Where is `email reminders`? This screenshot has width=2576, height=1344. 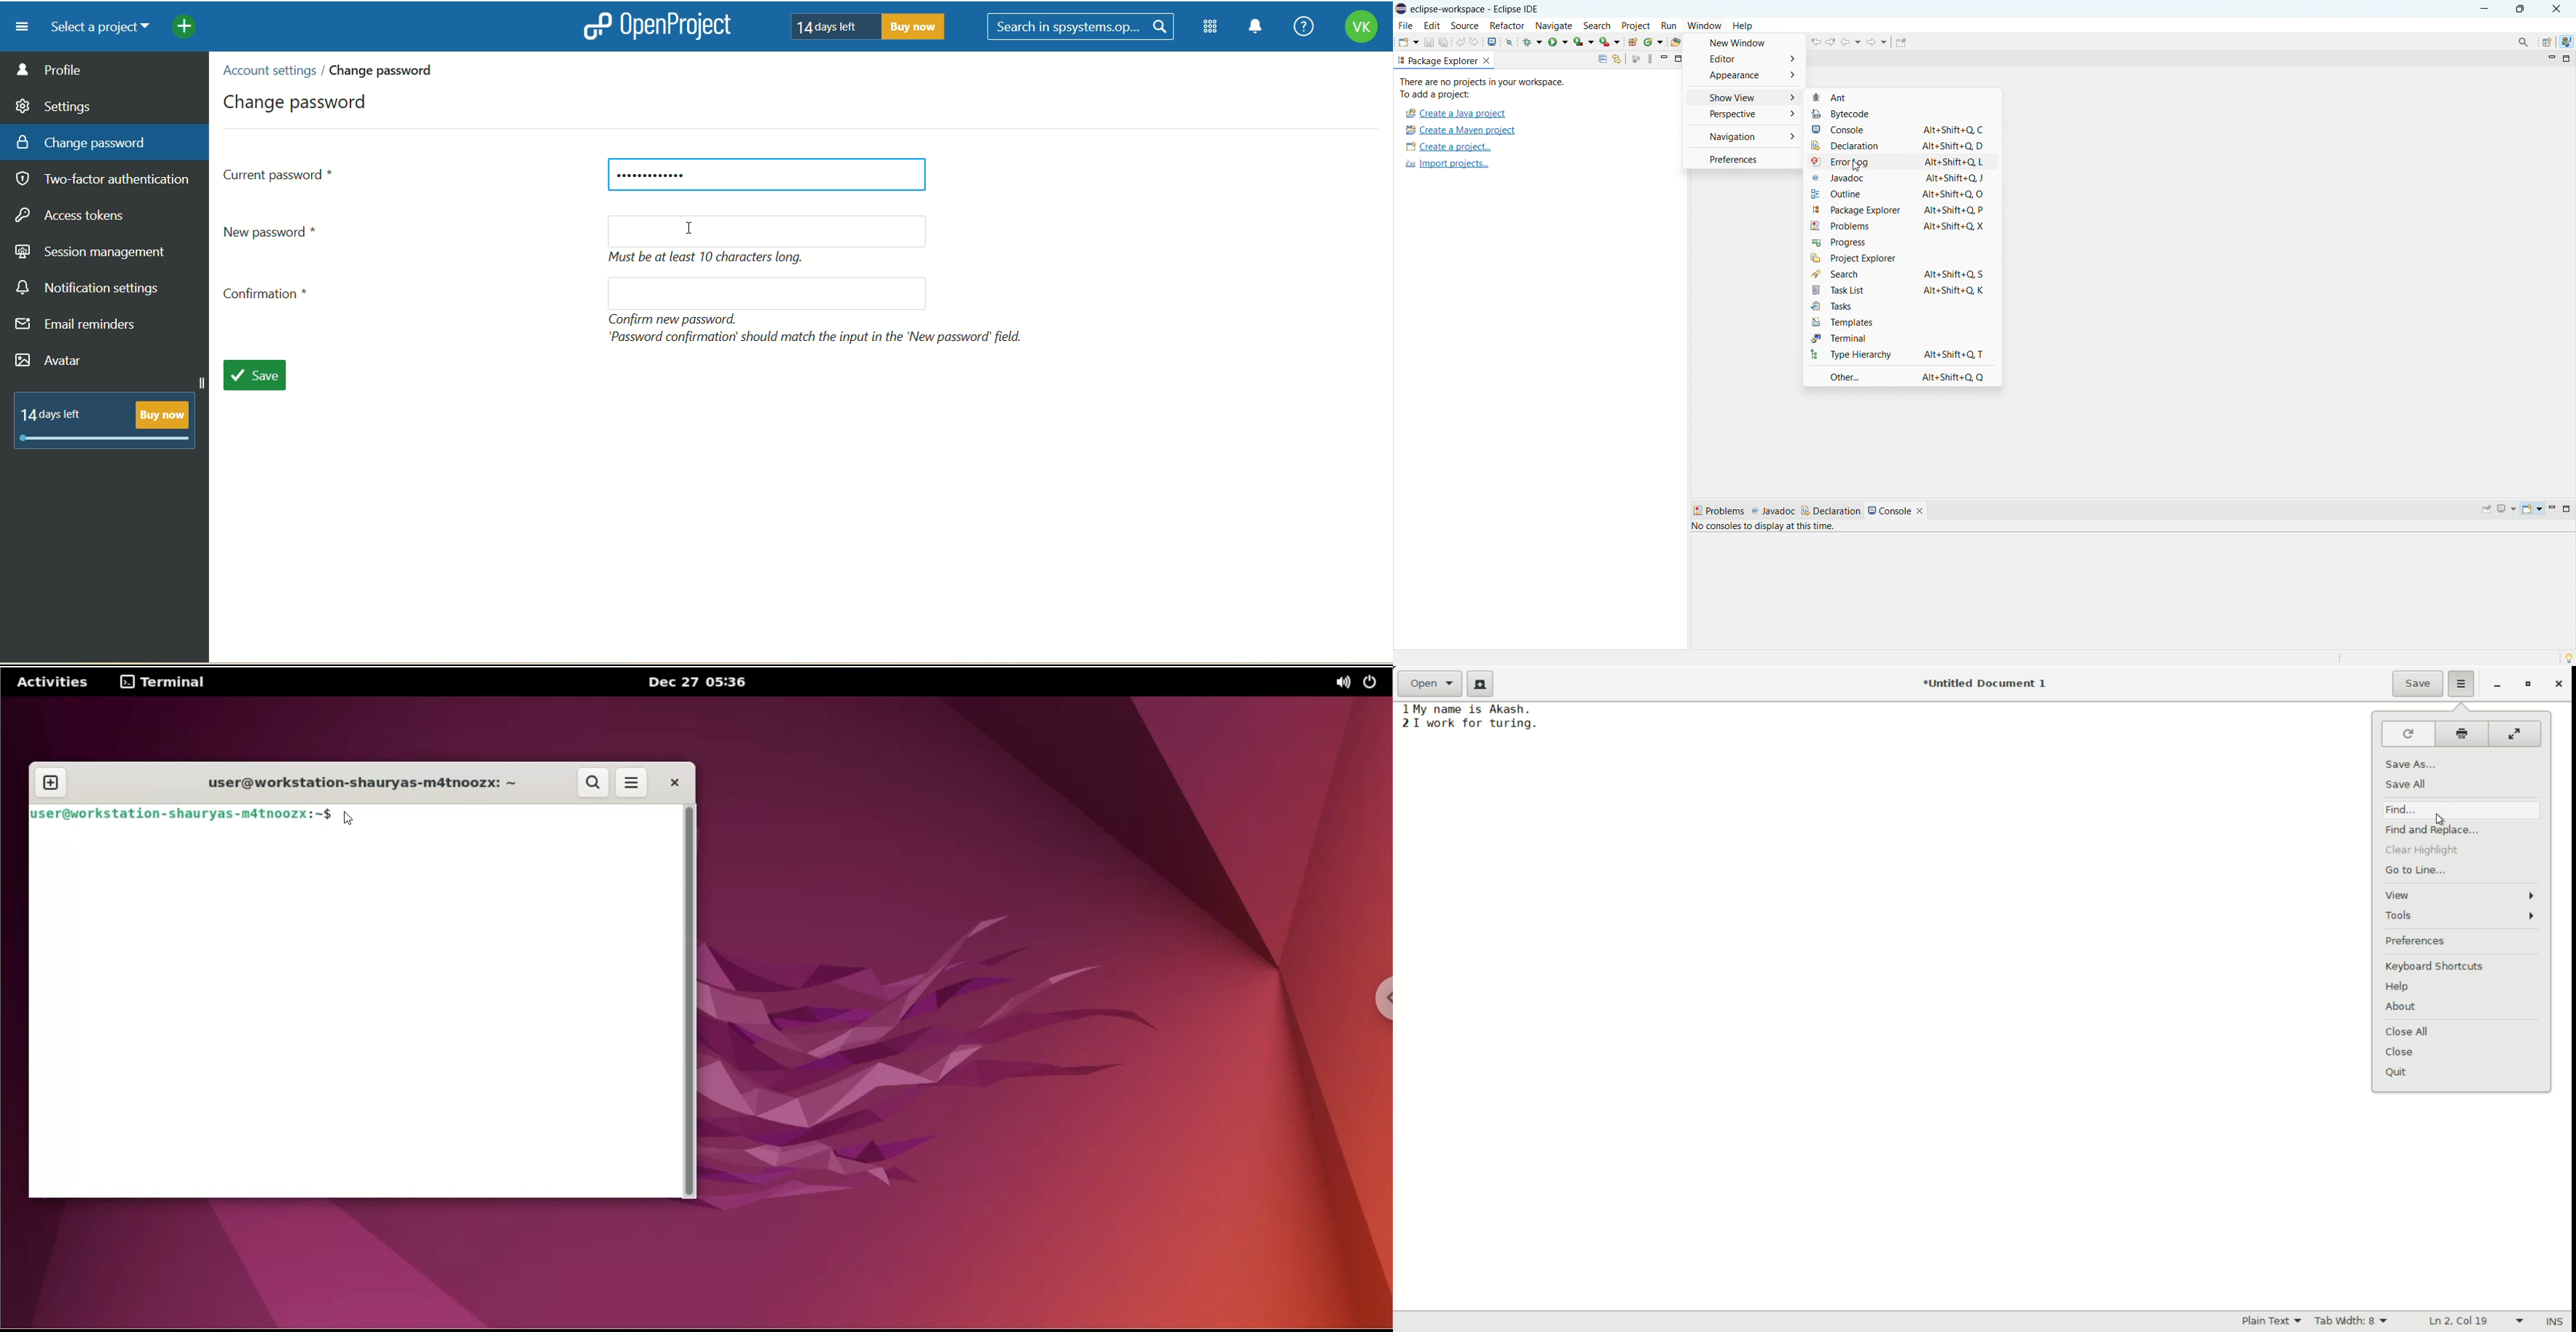
email reminders is located at coordinates (80, 327).